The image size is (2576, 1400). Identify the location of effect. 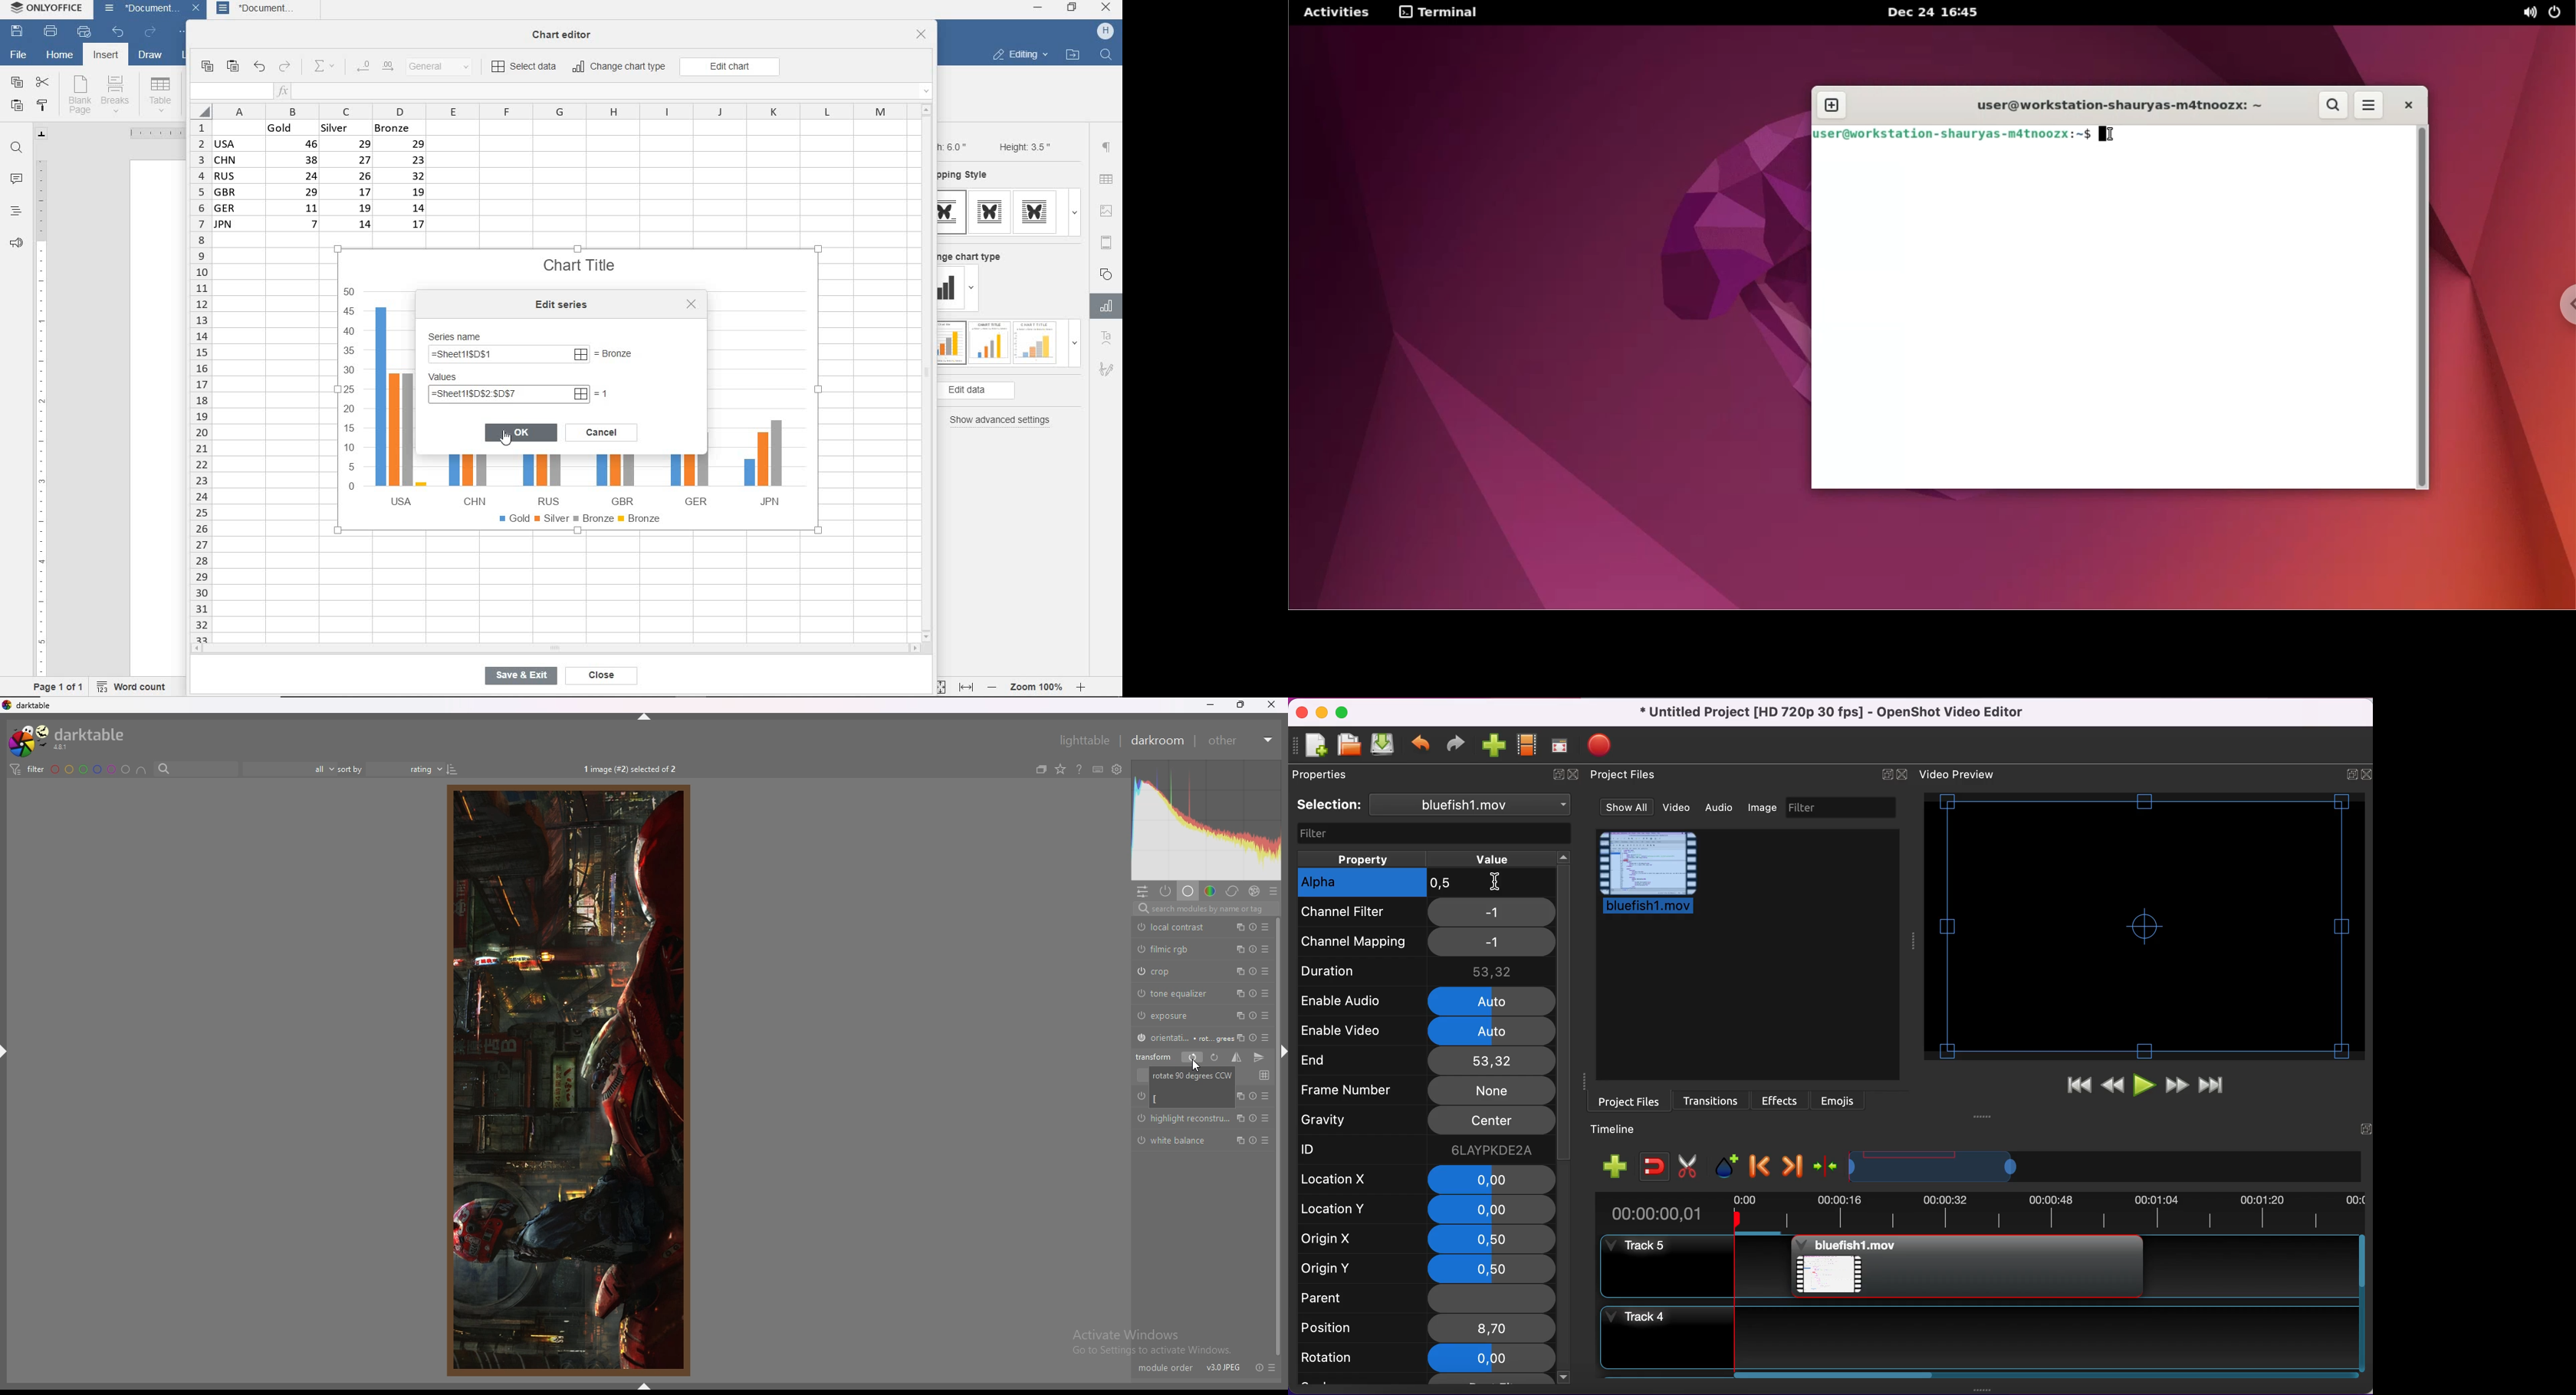
(1254, 891).